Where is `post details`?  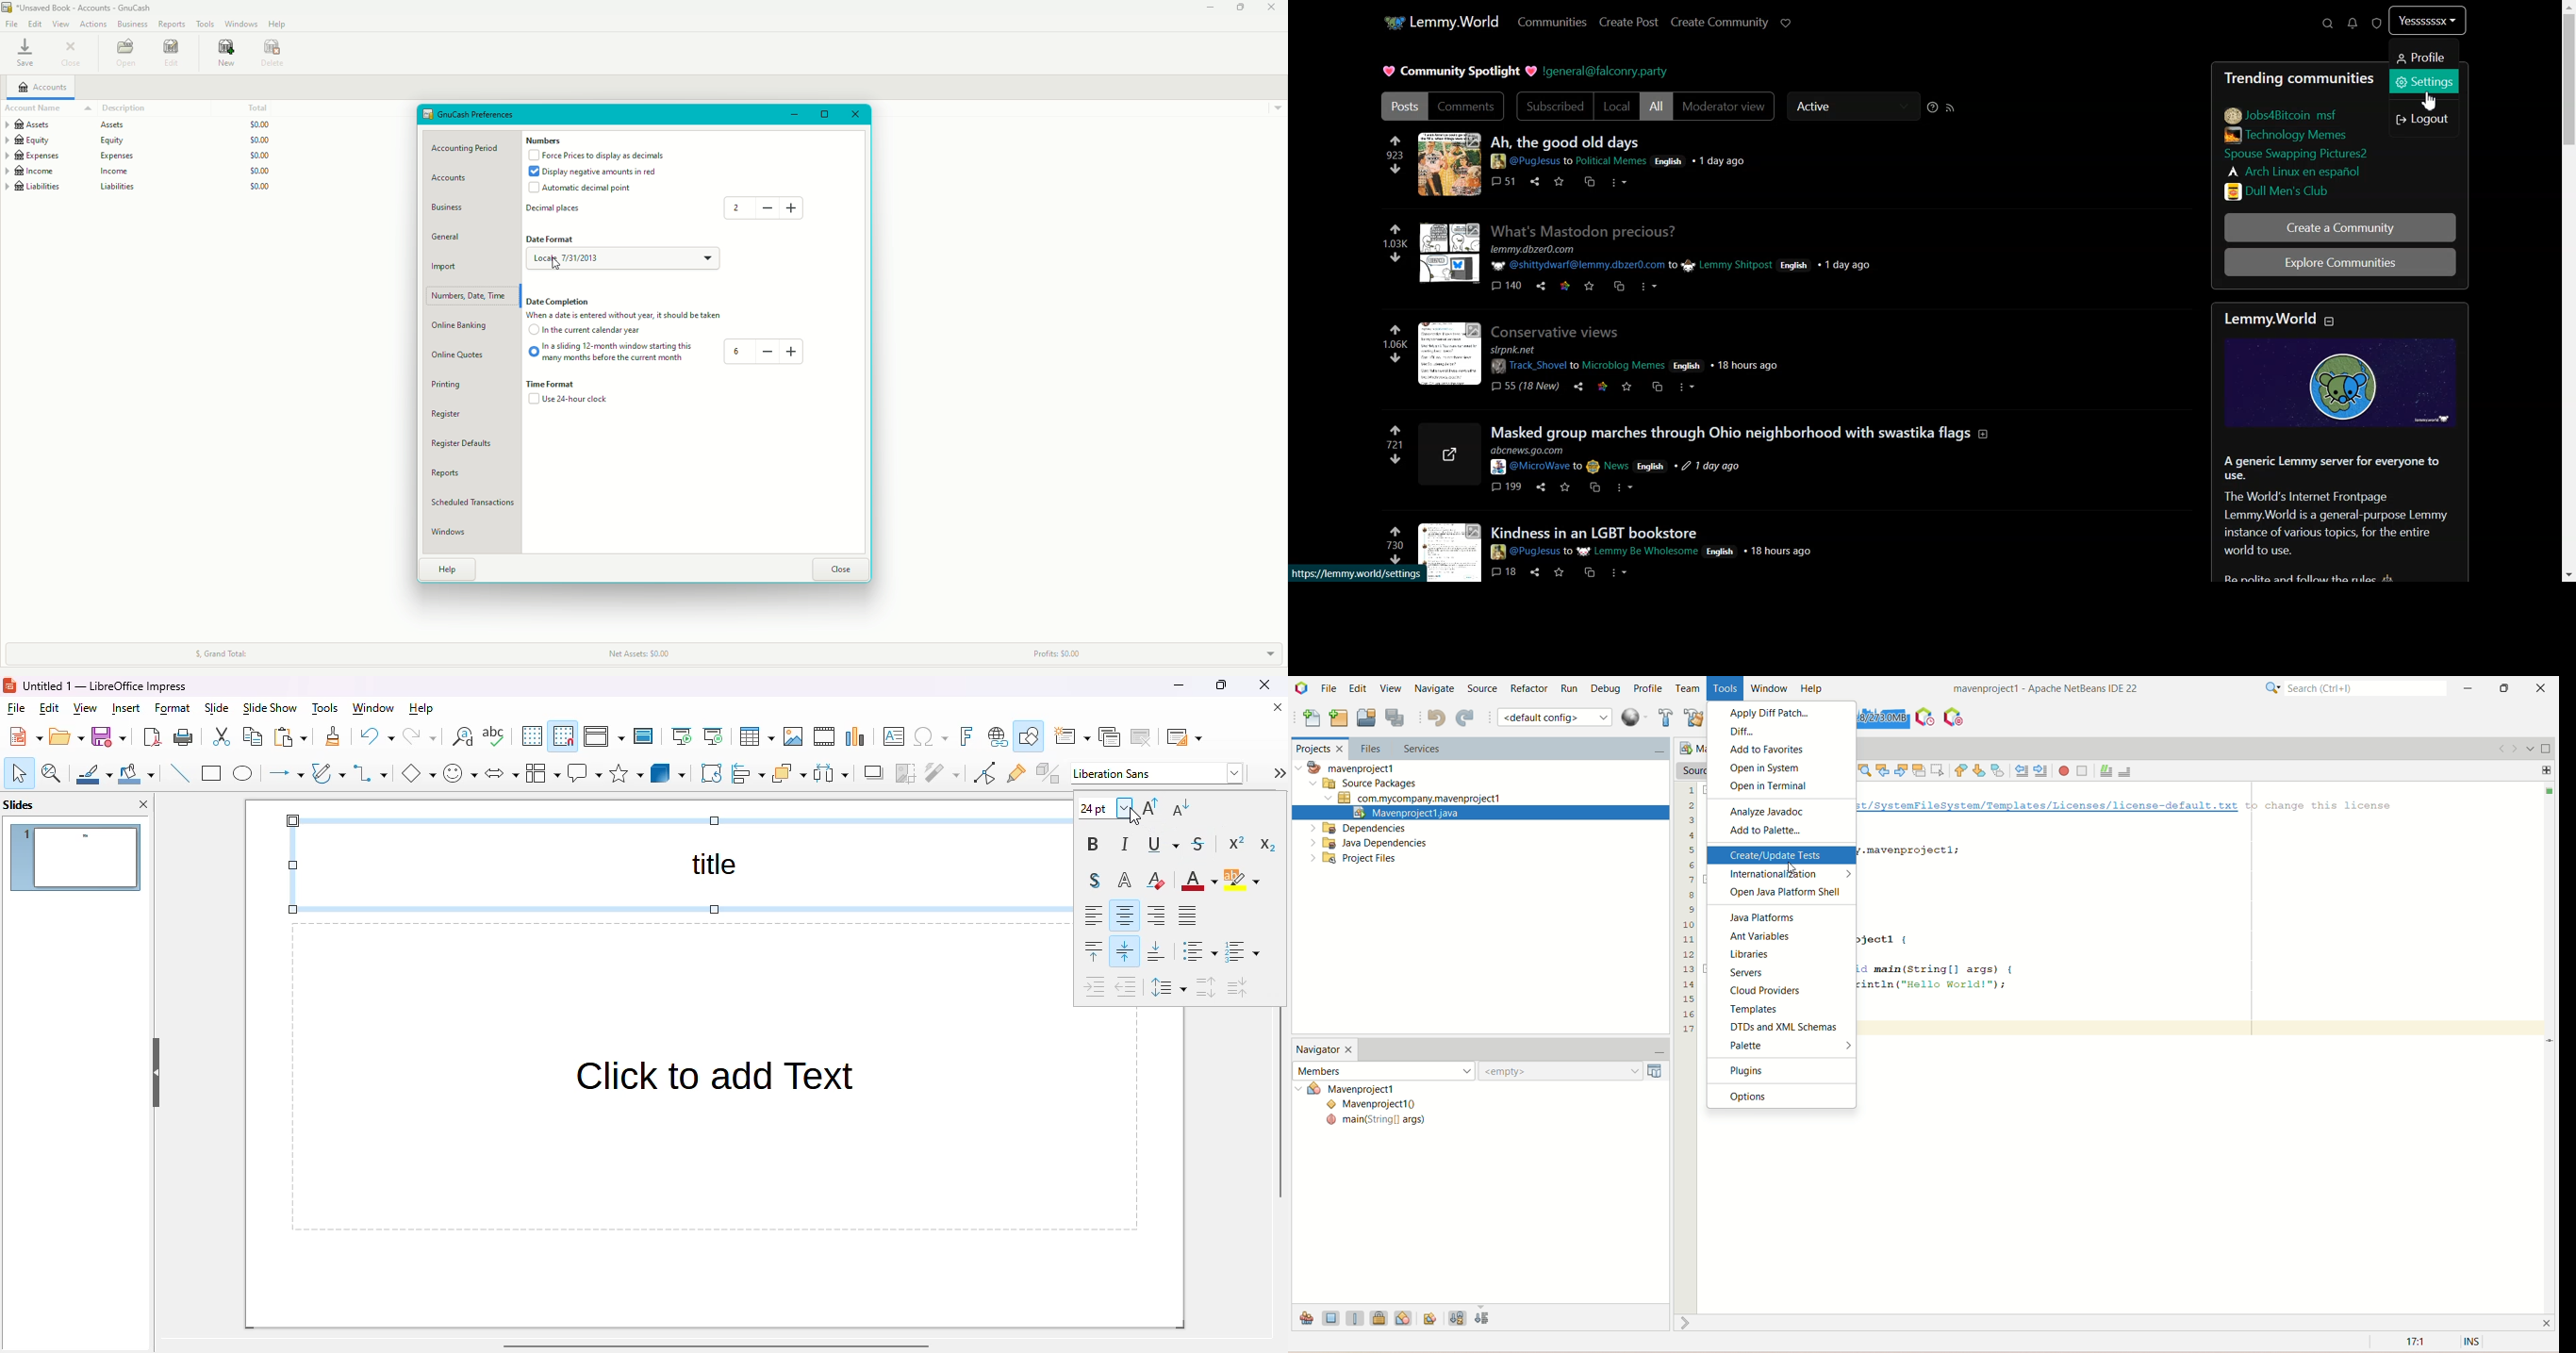
post details is located at coordinates (1640, 358).